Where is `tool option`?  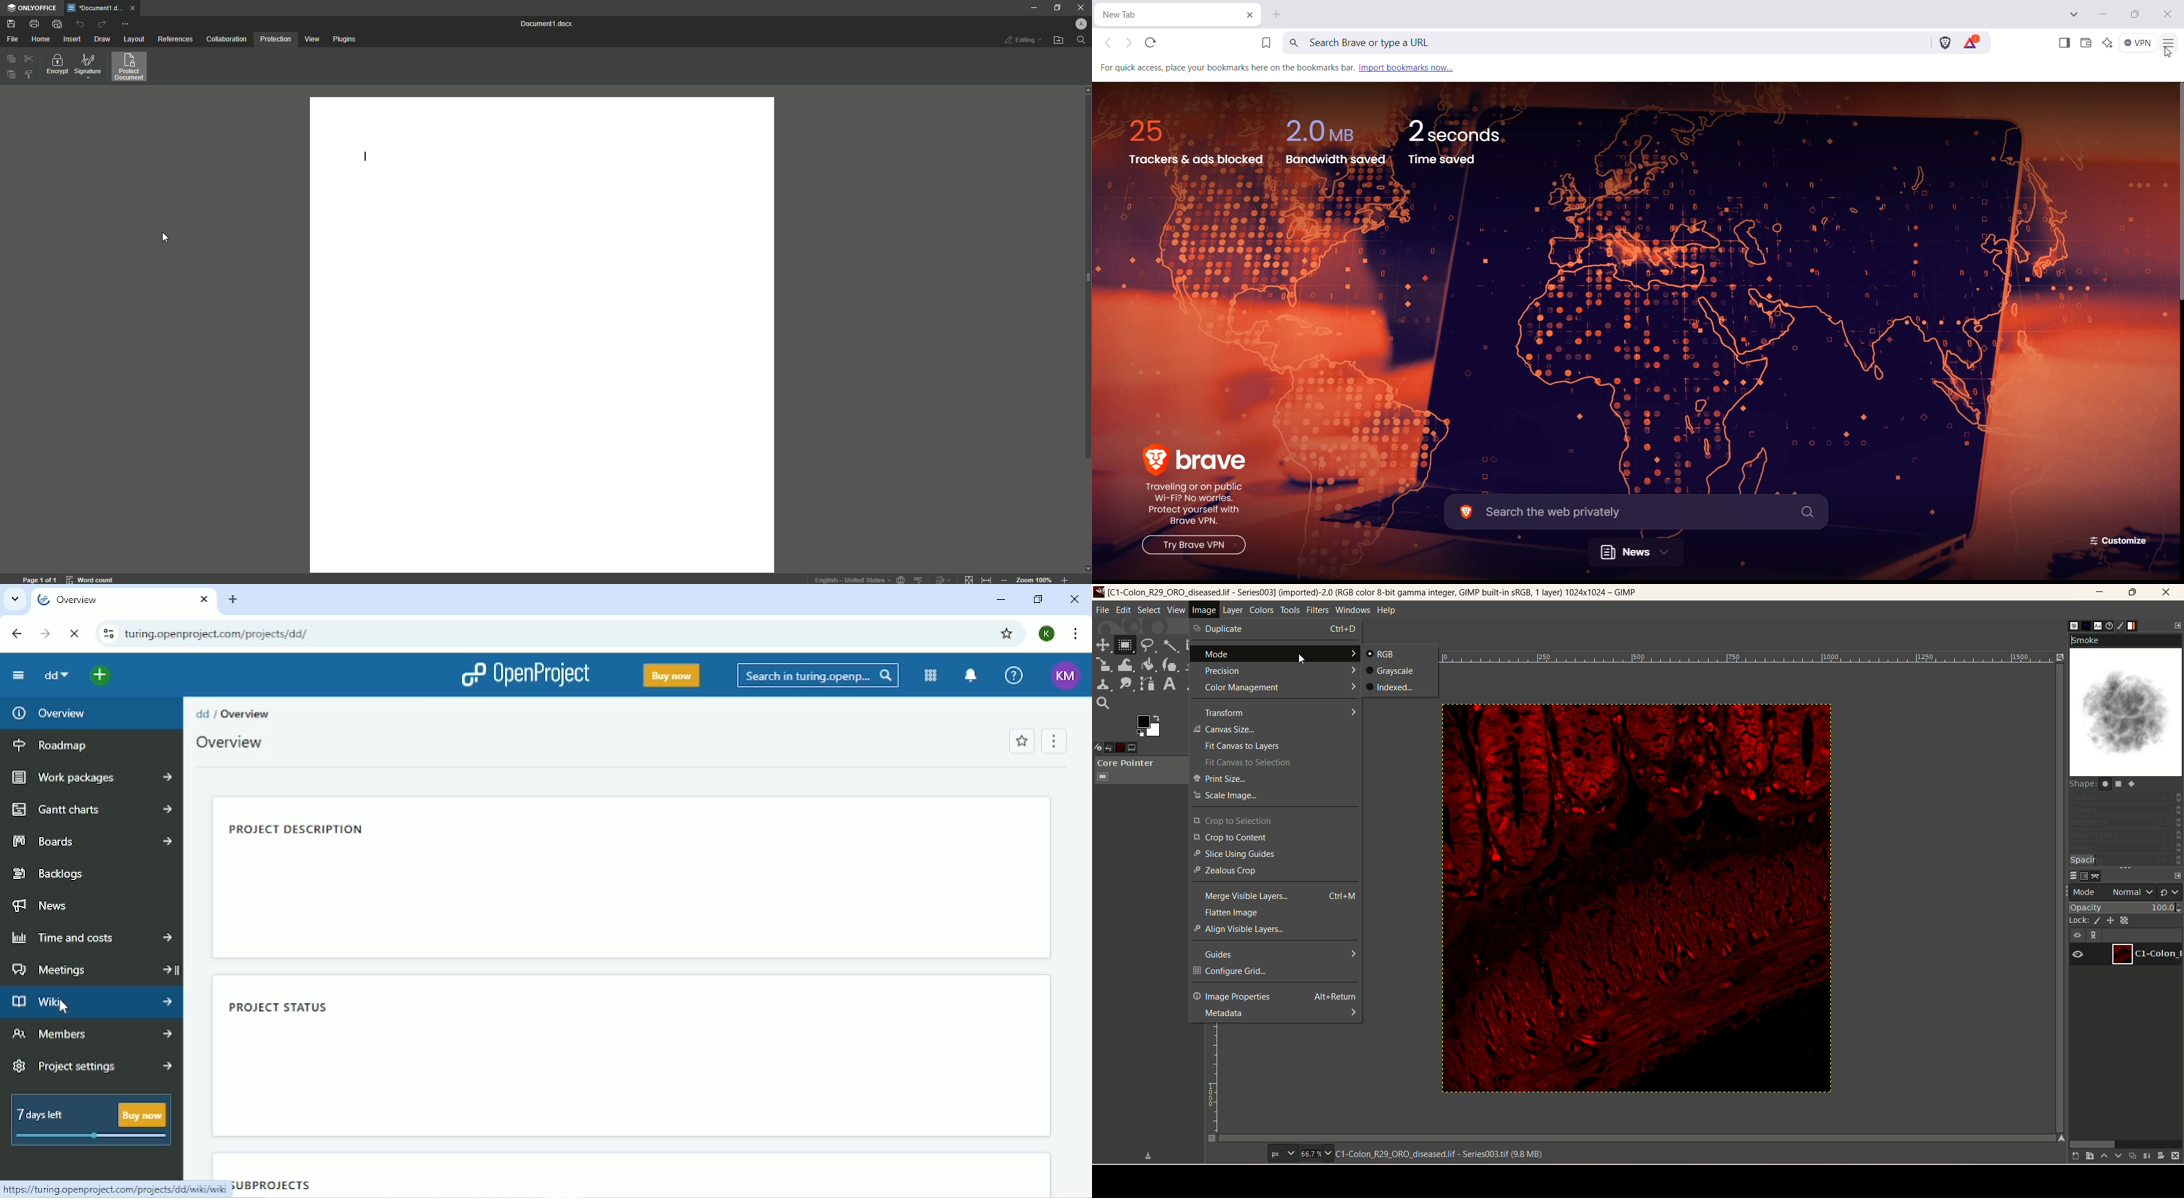
tool option is located at coordinates (1133, 747).